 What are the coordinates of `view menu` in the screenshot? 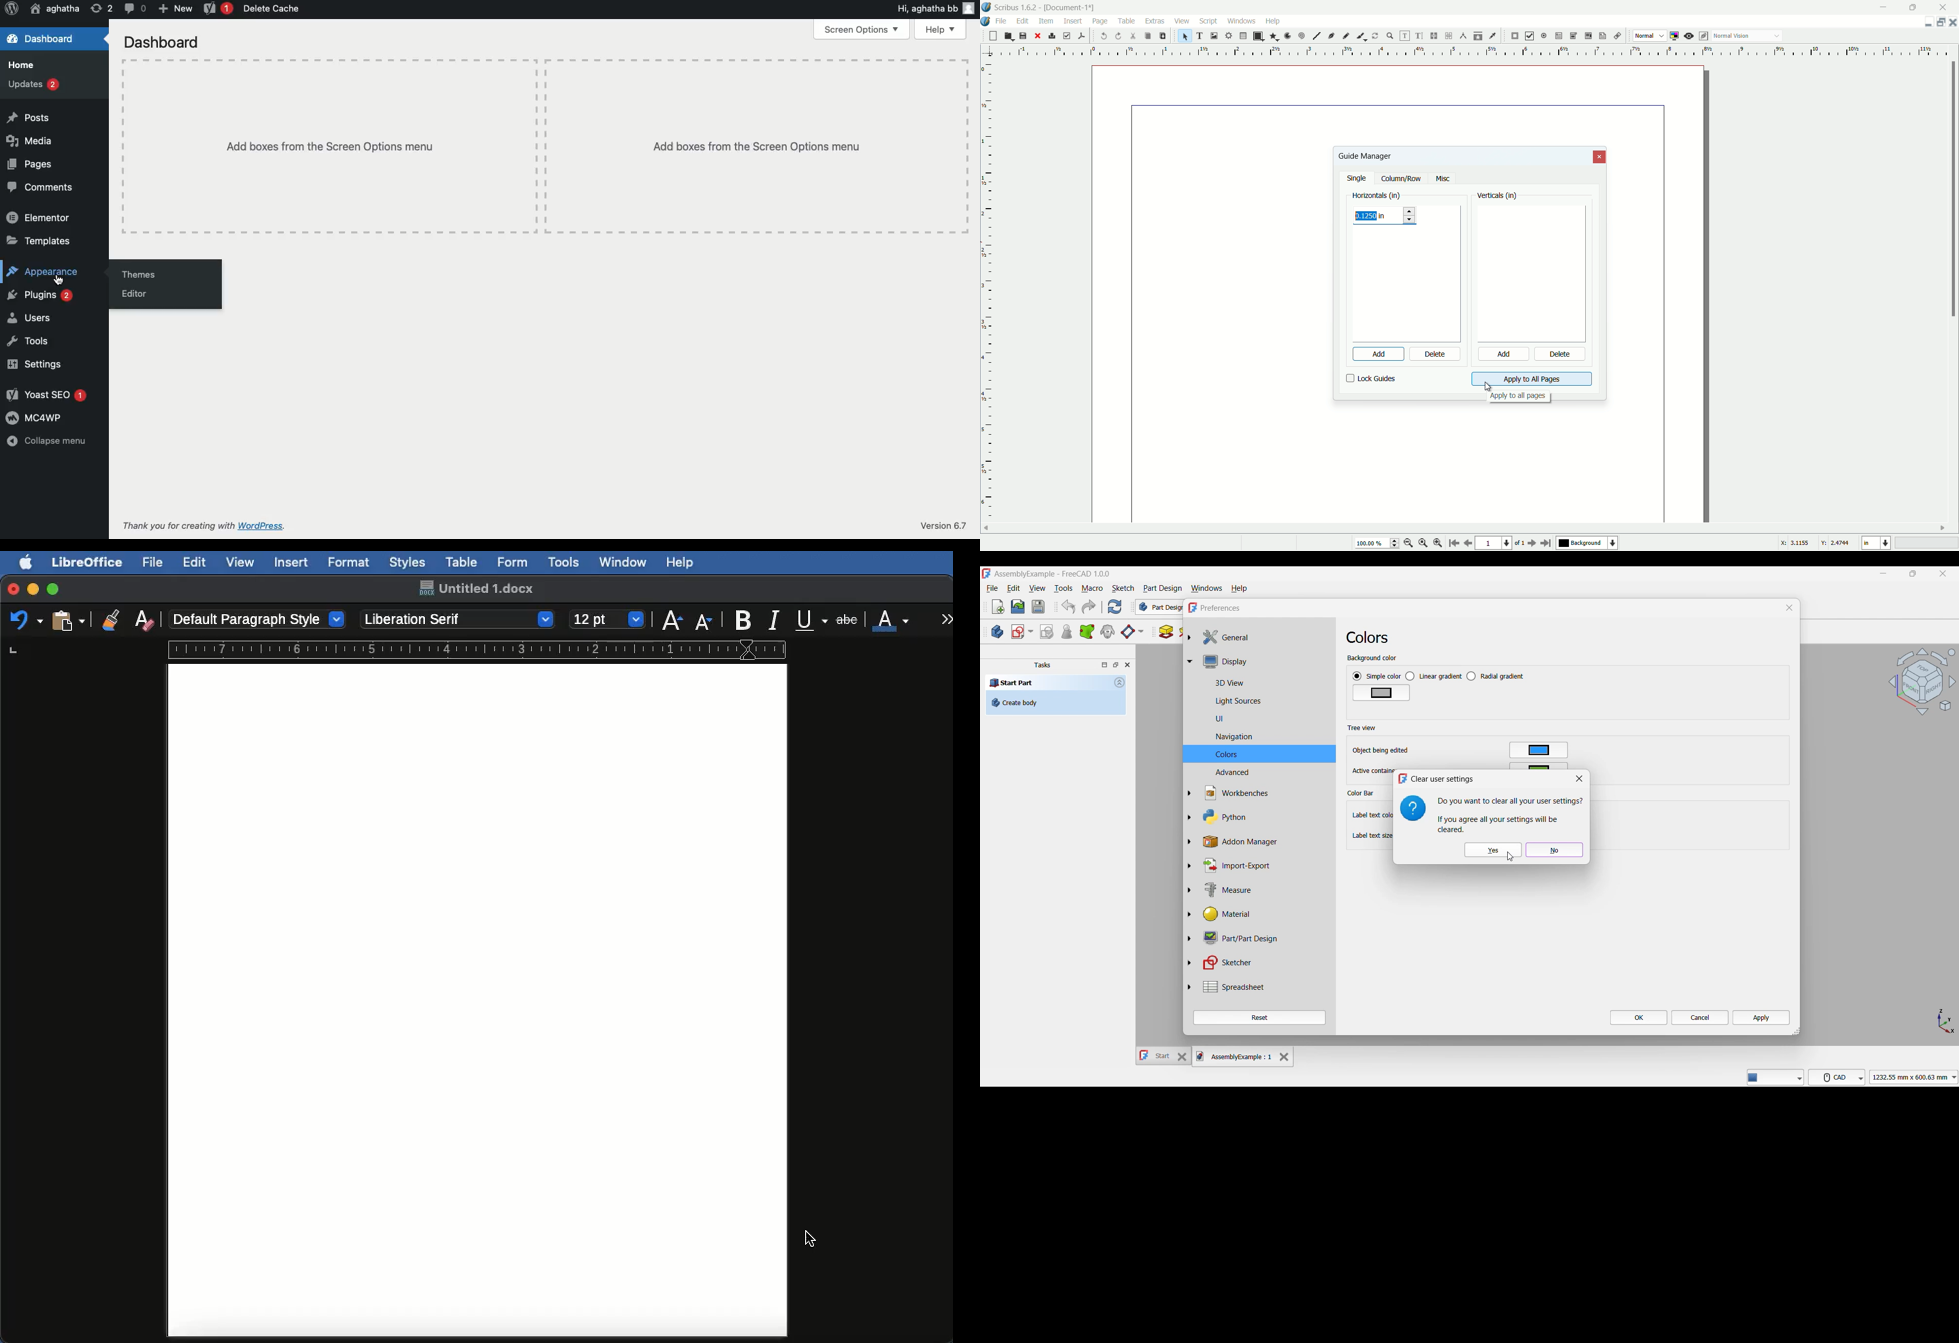 It's located at (1181, 21).